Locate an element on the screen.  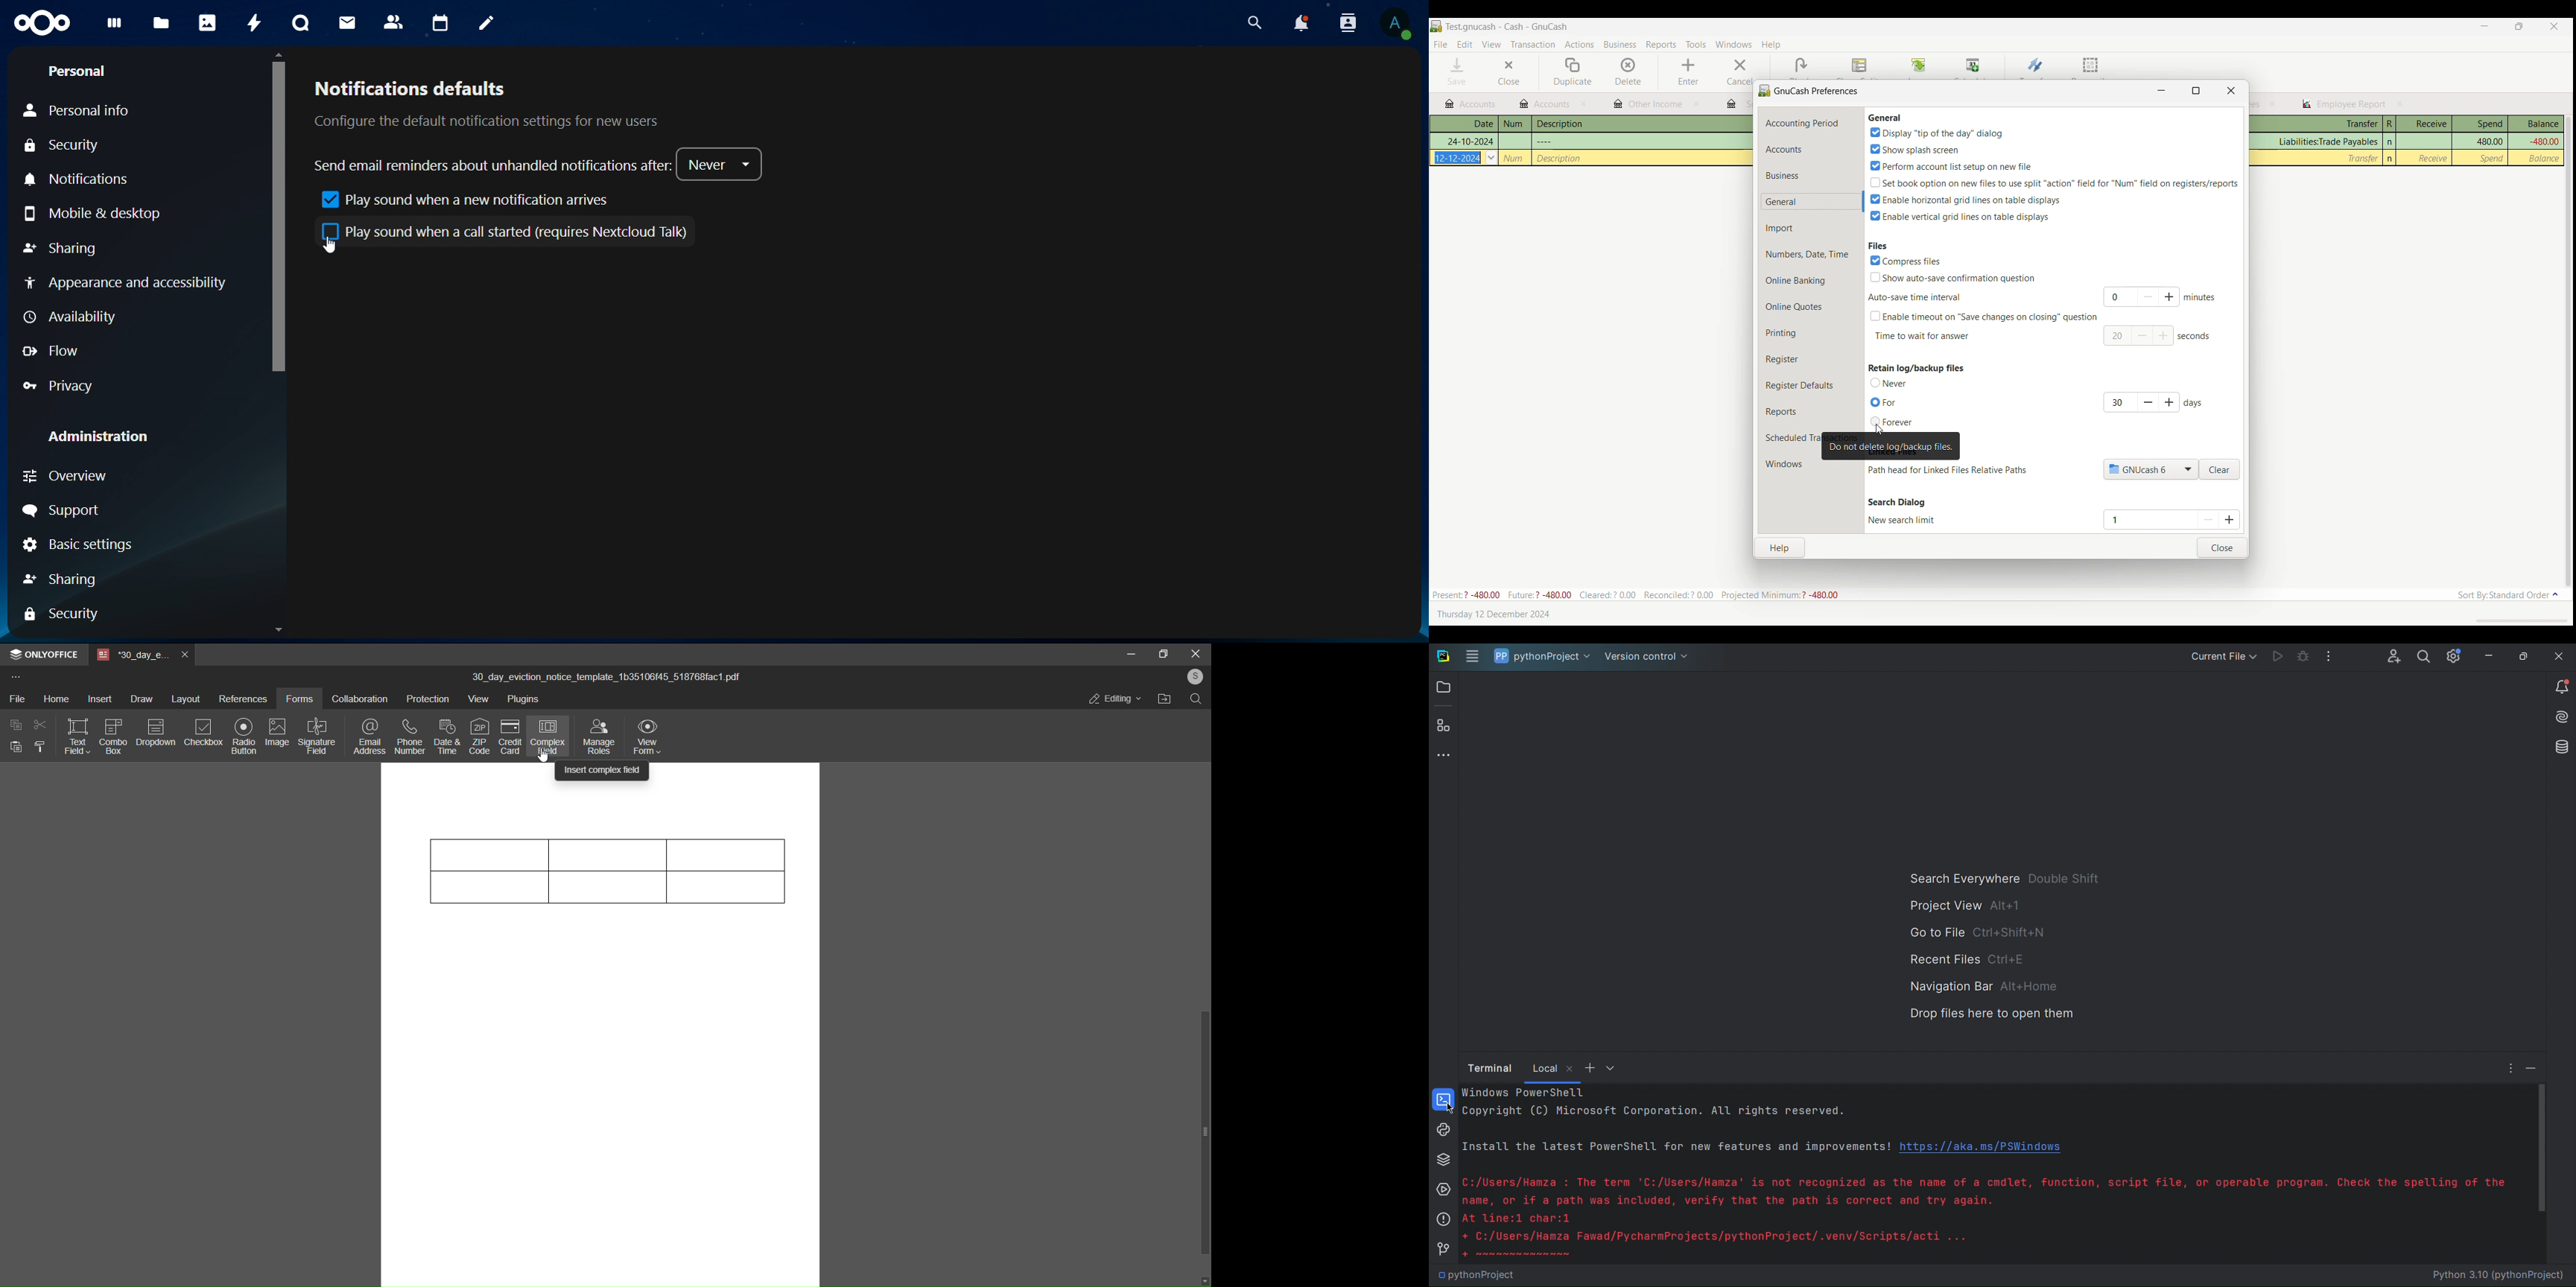
Show splits is located at coordinates (1860, 66).